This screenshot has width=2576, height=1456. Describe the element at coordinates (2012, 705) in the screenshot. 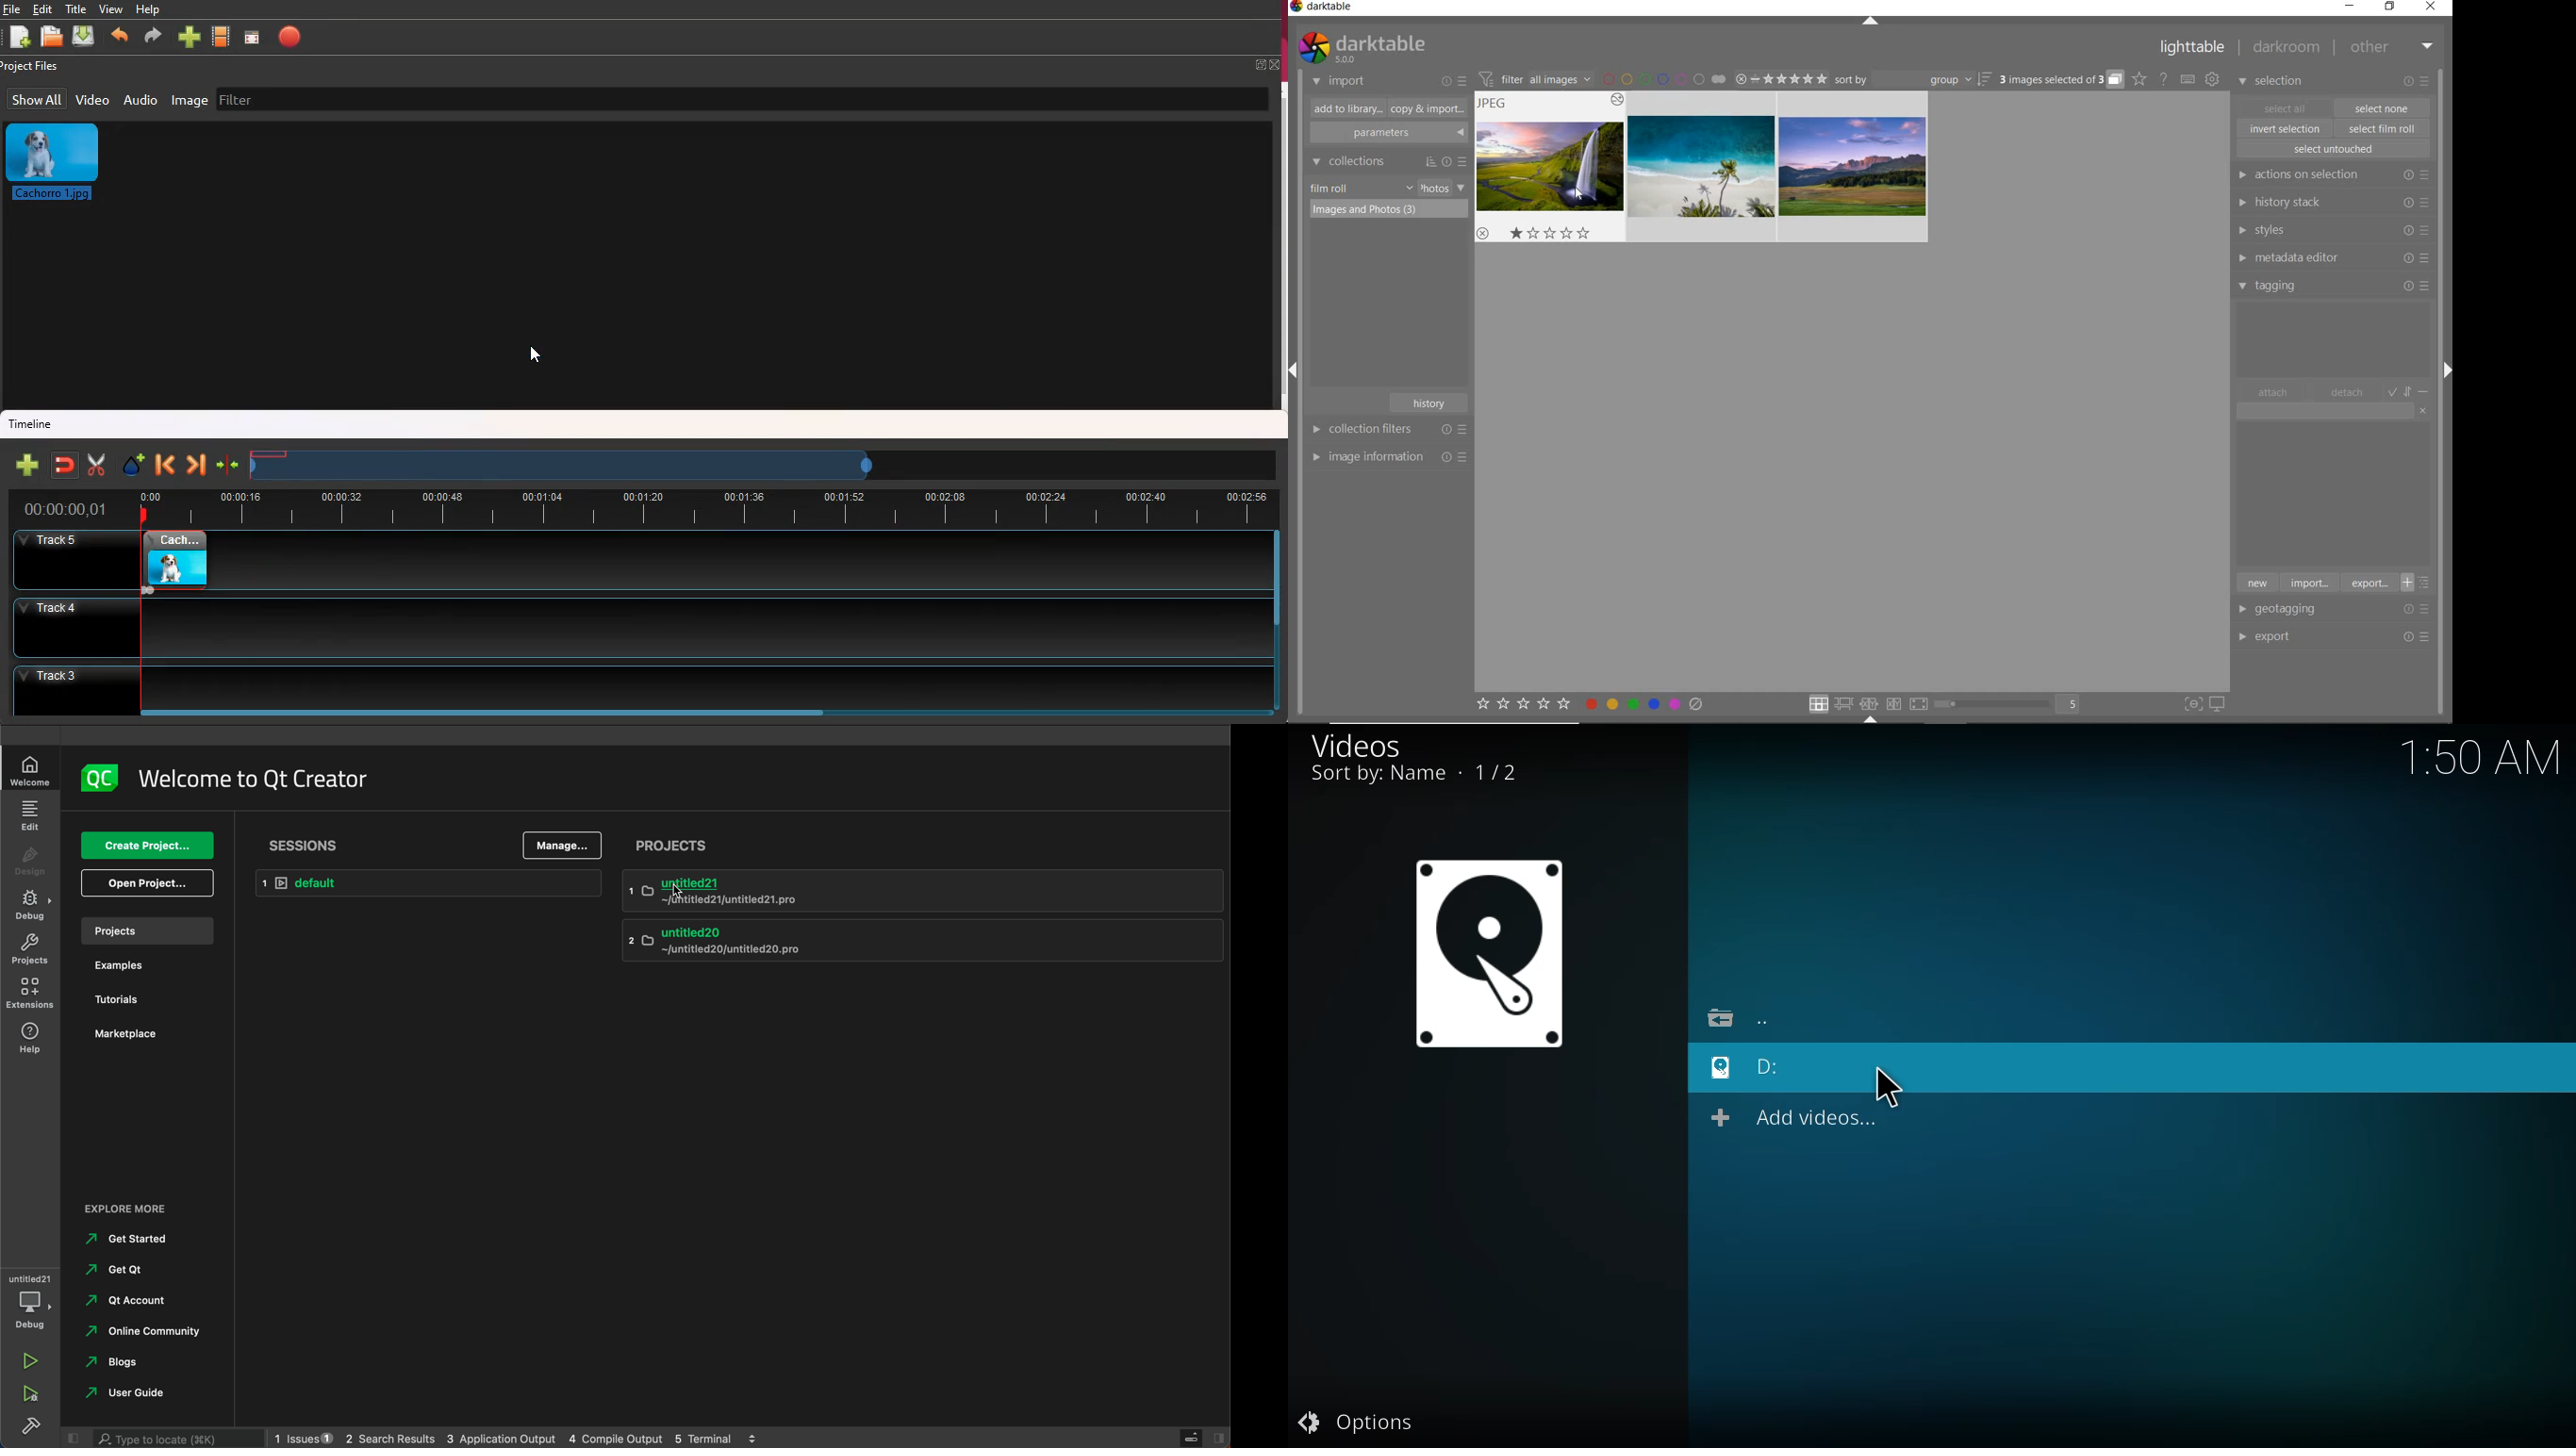

I see `toggle view` at that location.